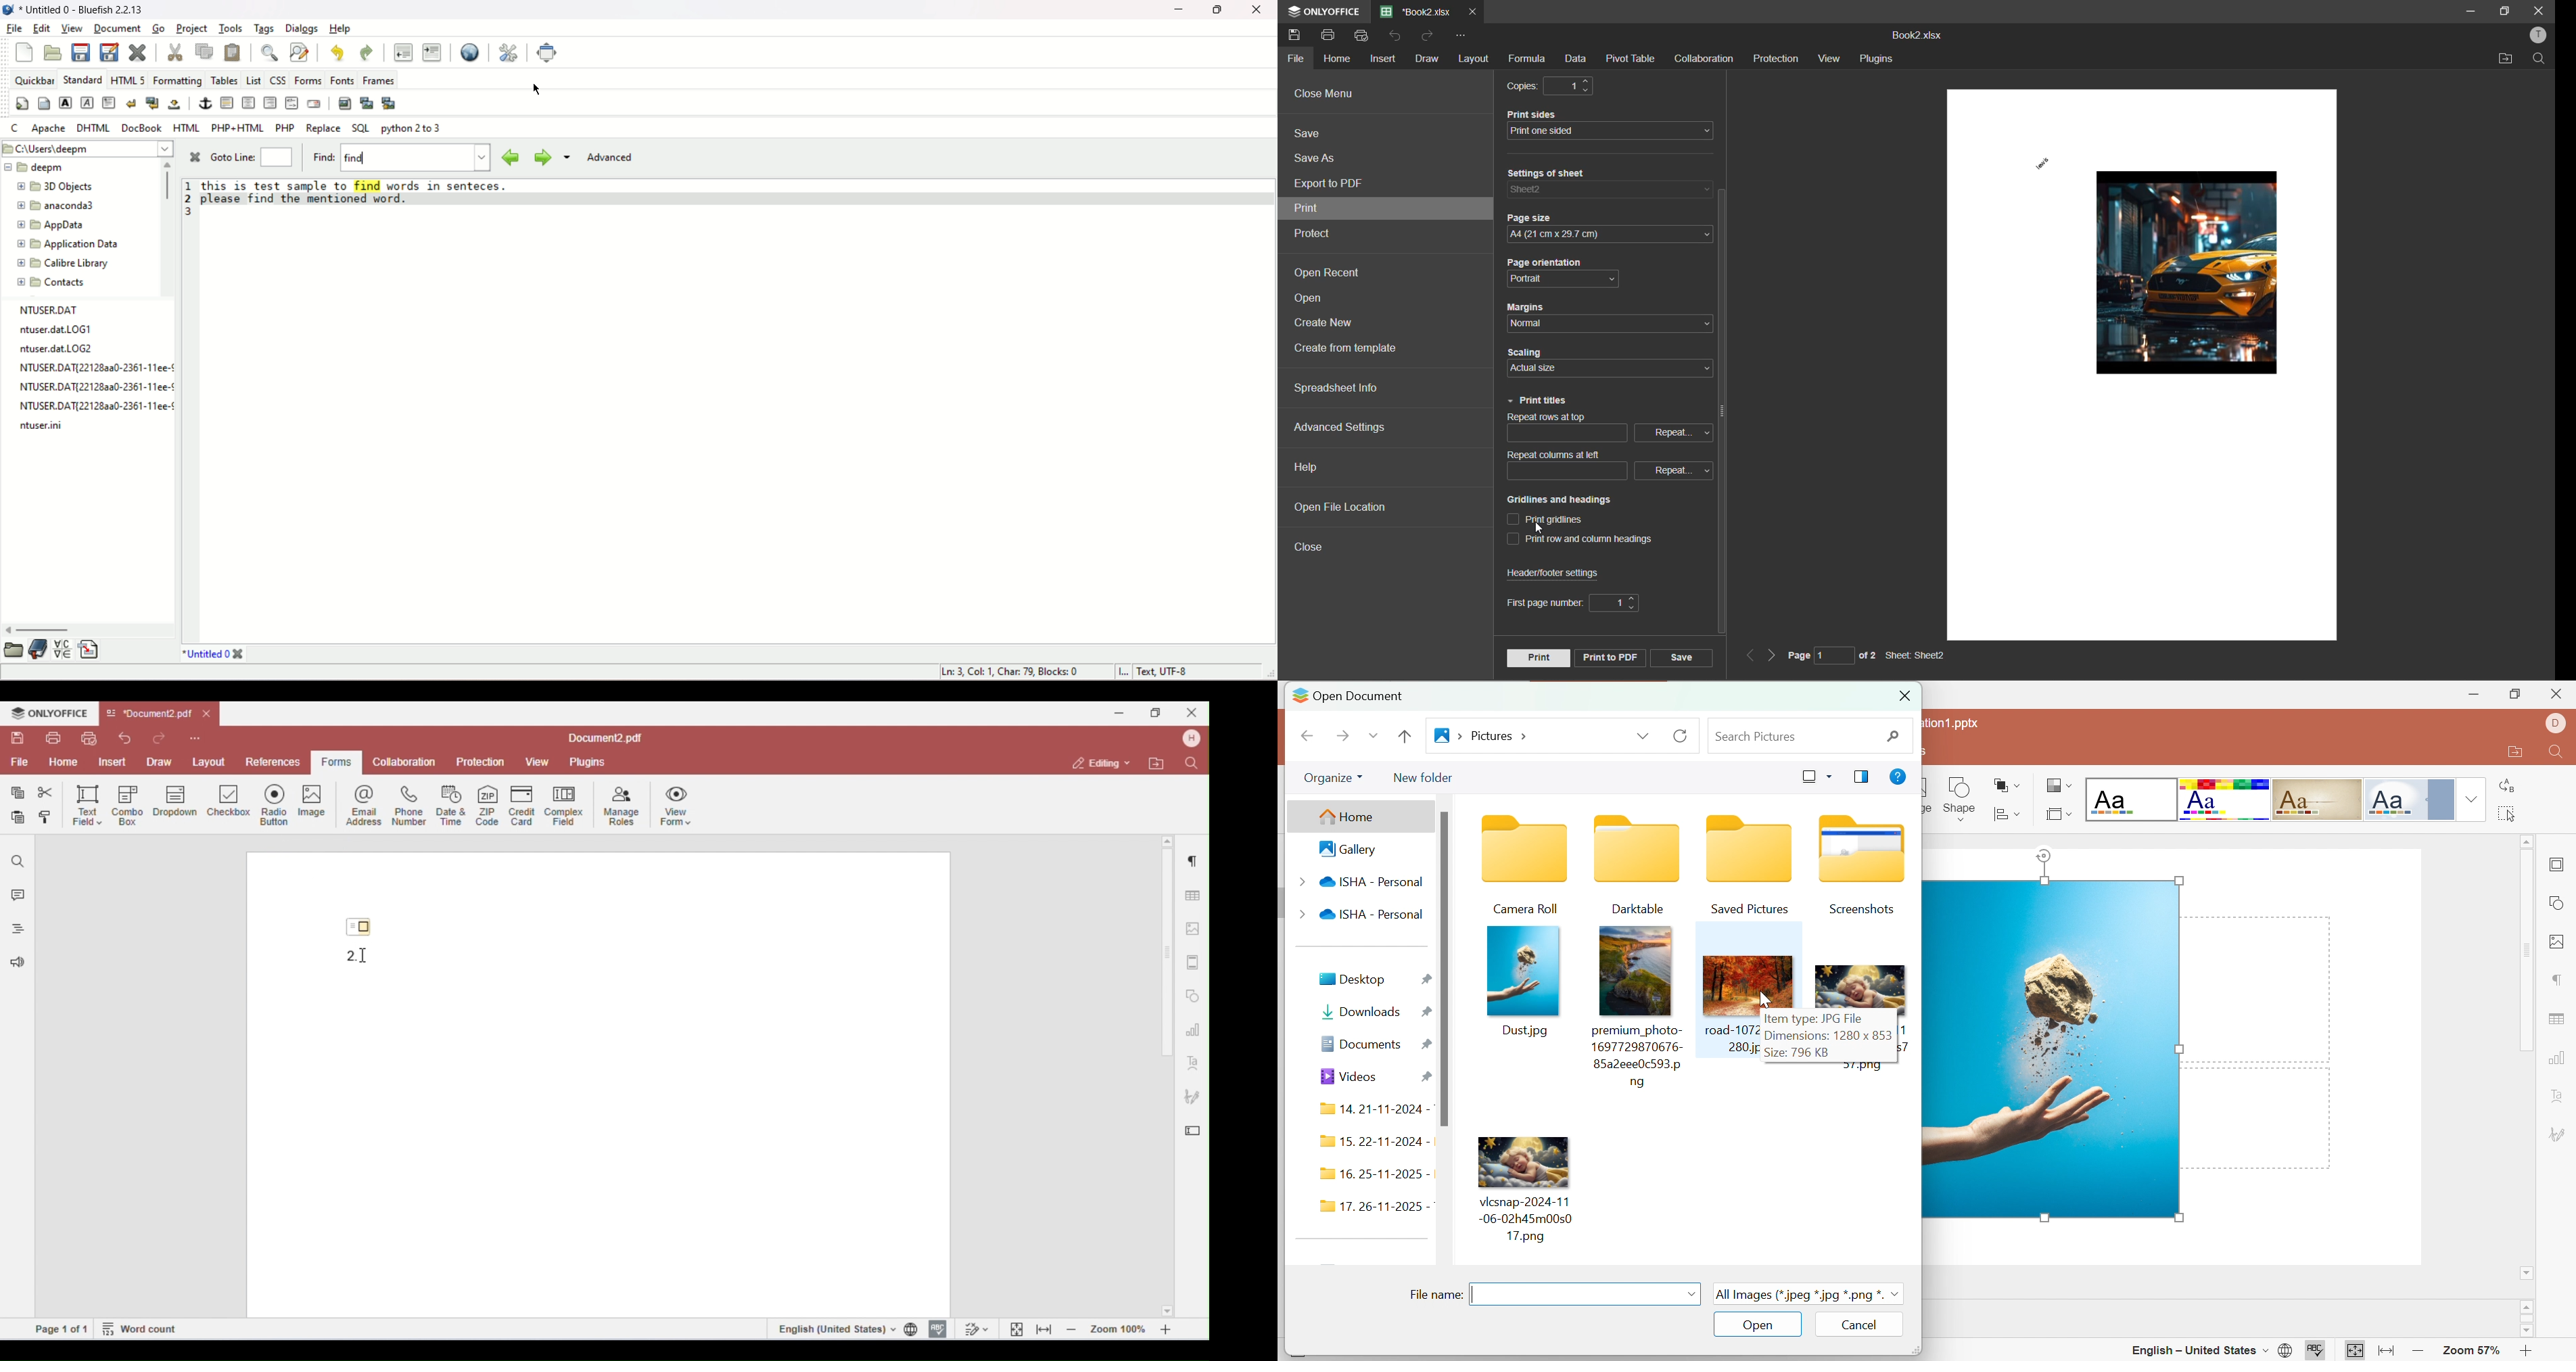 This screenshot has height=1372, width=2576. I want to click on insert image, so click(342, 103).